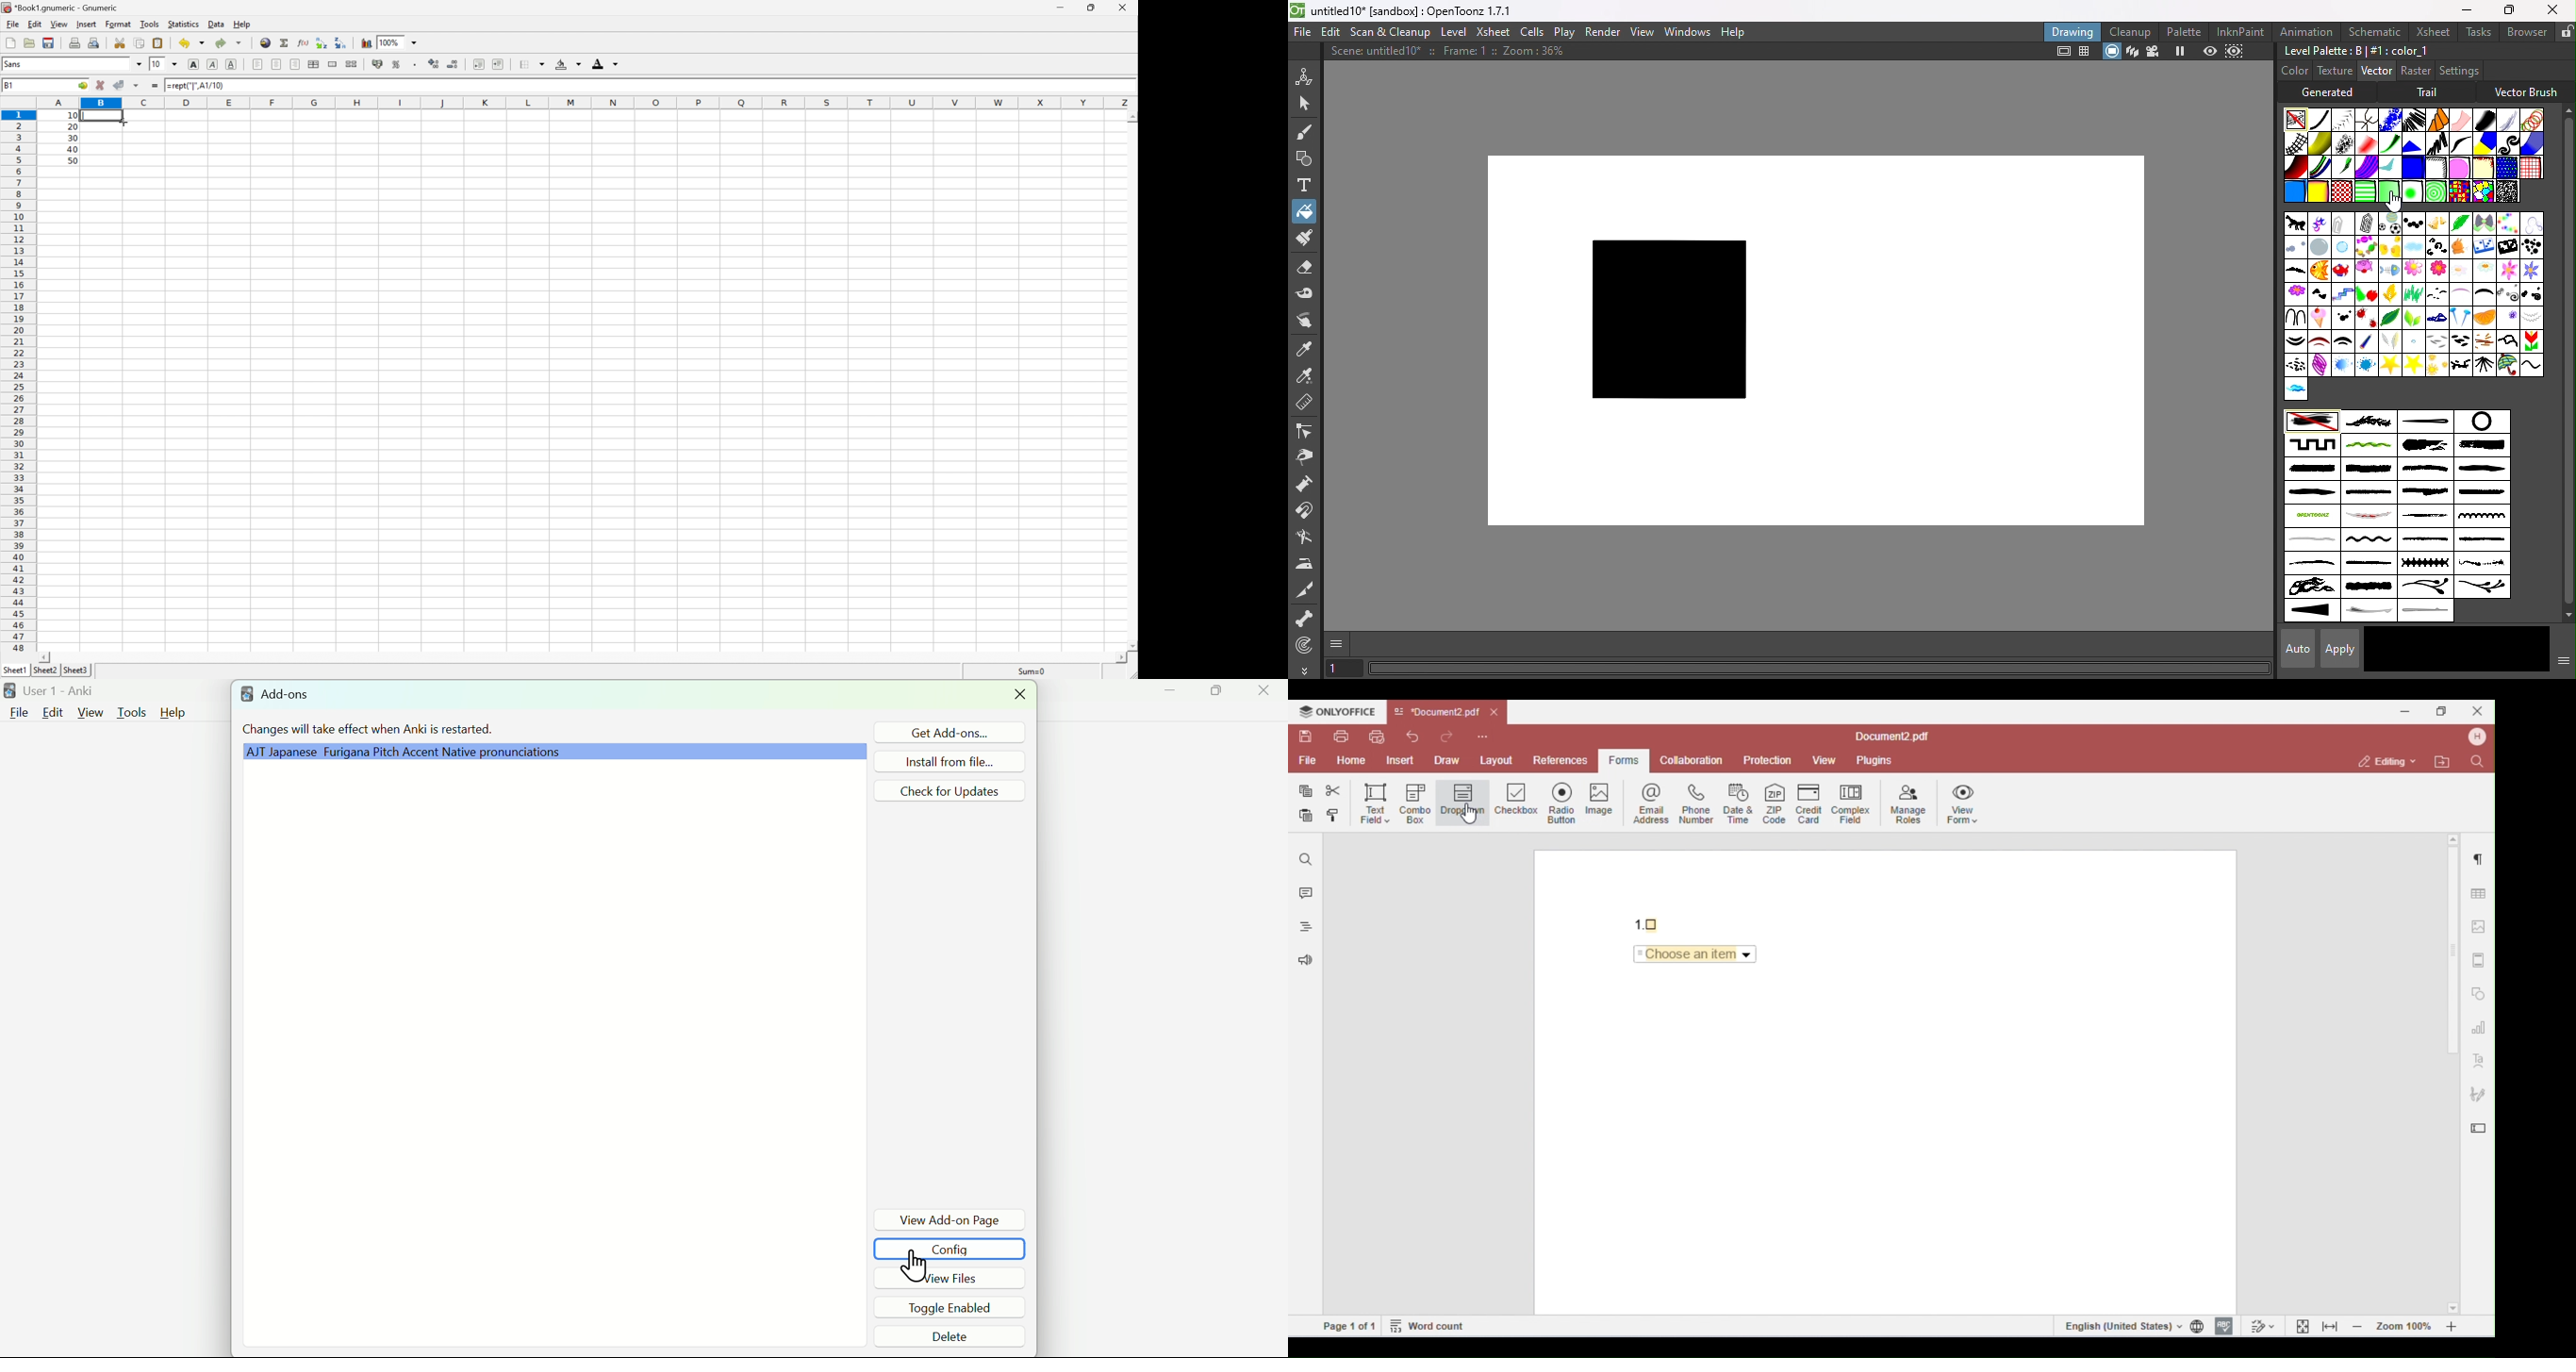 This screenshot has width=2576, height=1372. I want to click on User 1 - Anki, so click(52, 689).